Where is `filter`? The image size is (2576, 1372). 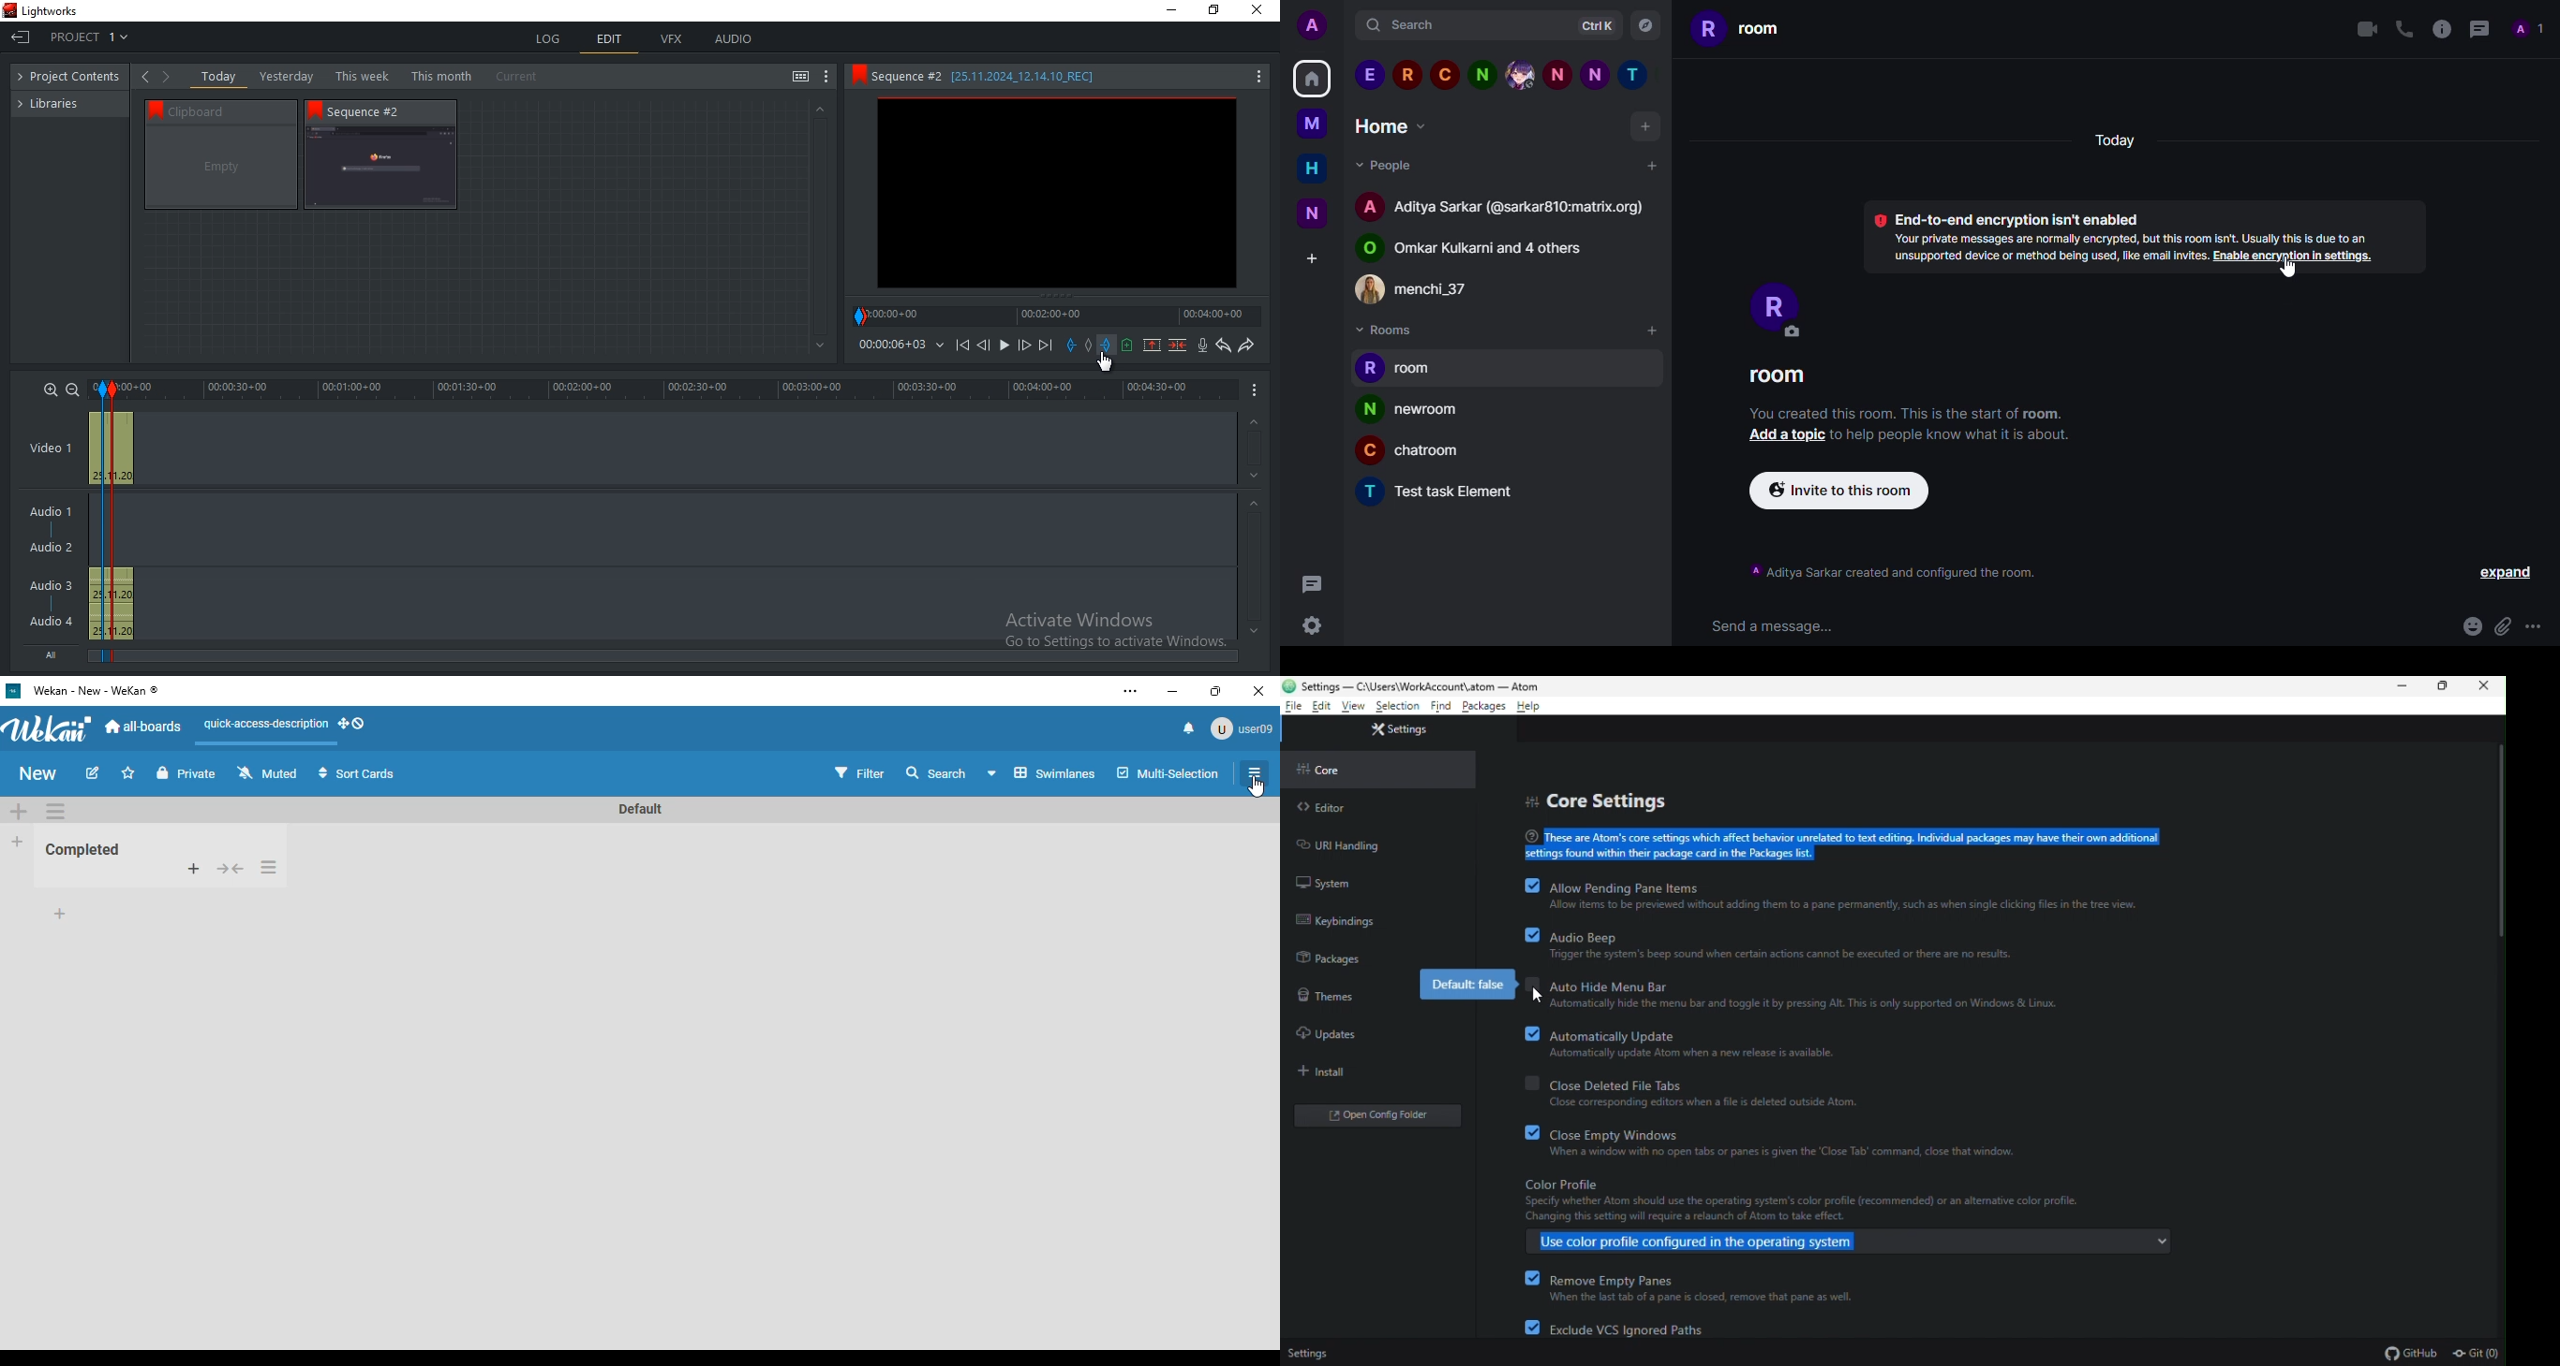
filter is located at coordinates (858, 773).